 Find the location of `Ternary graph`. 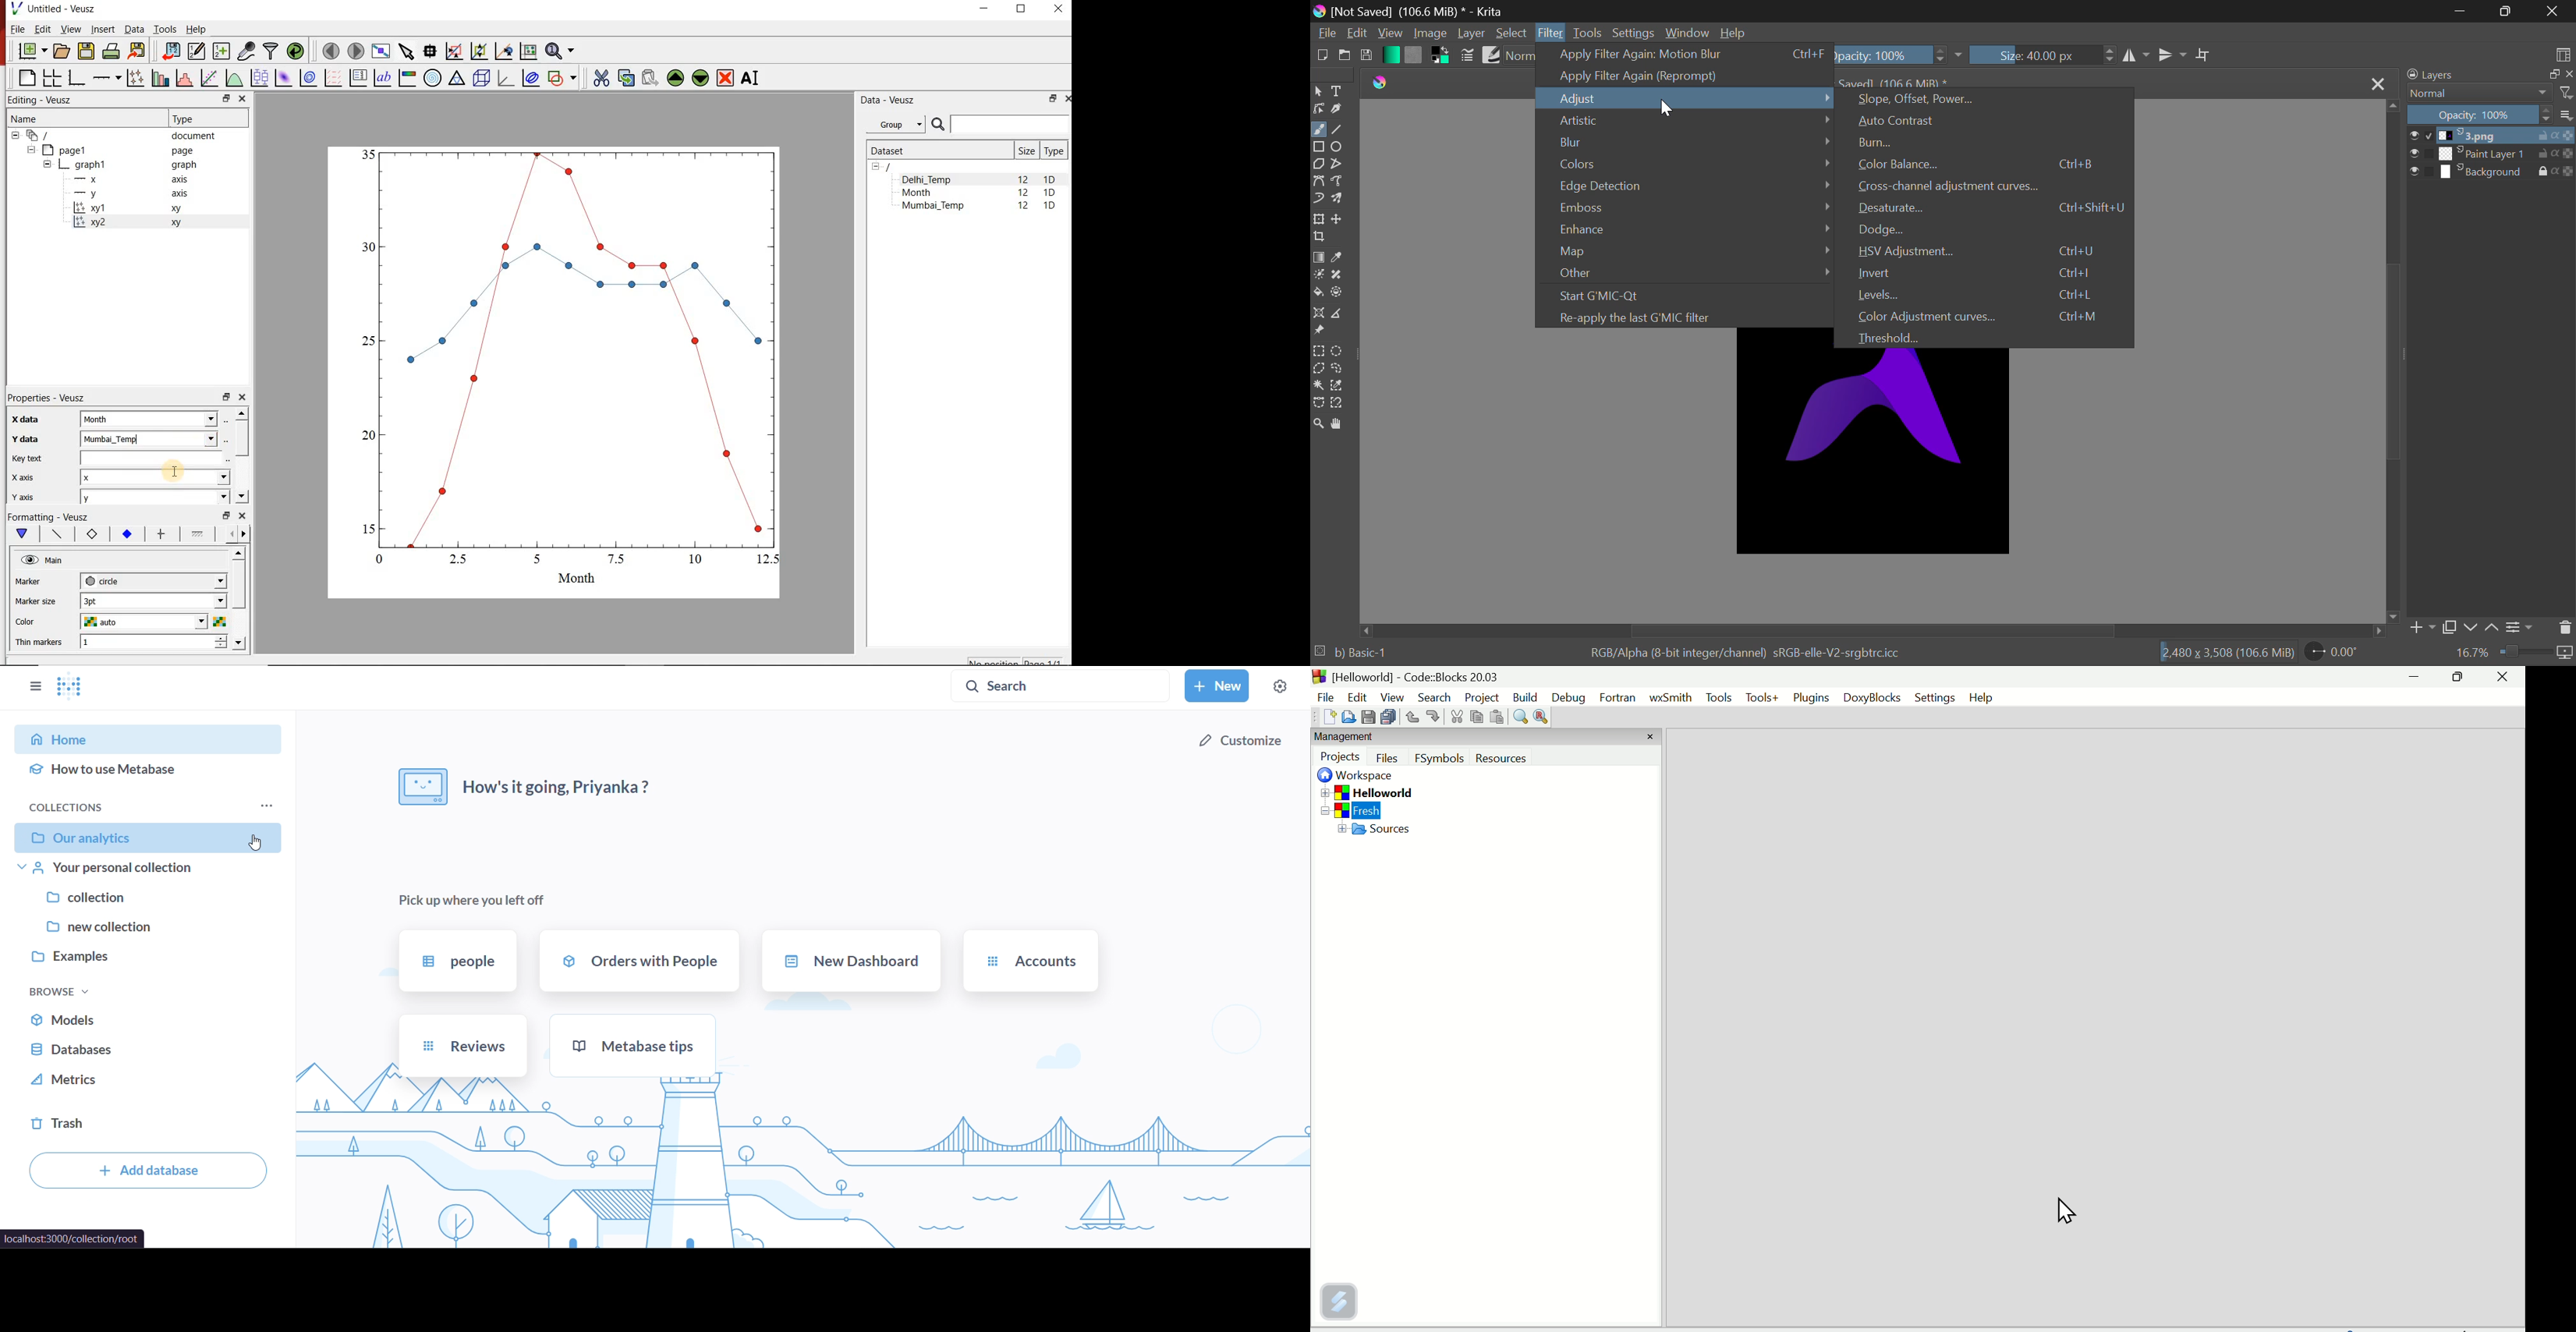

Ternary graph is located at coordinates (457, 79).